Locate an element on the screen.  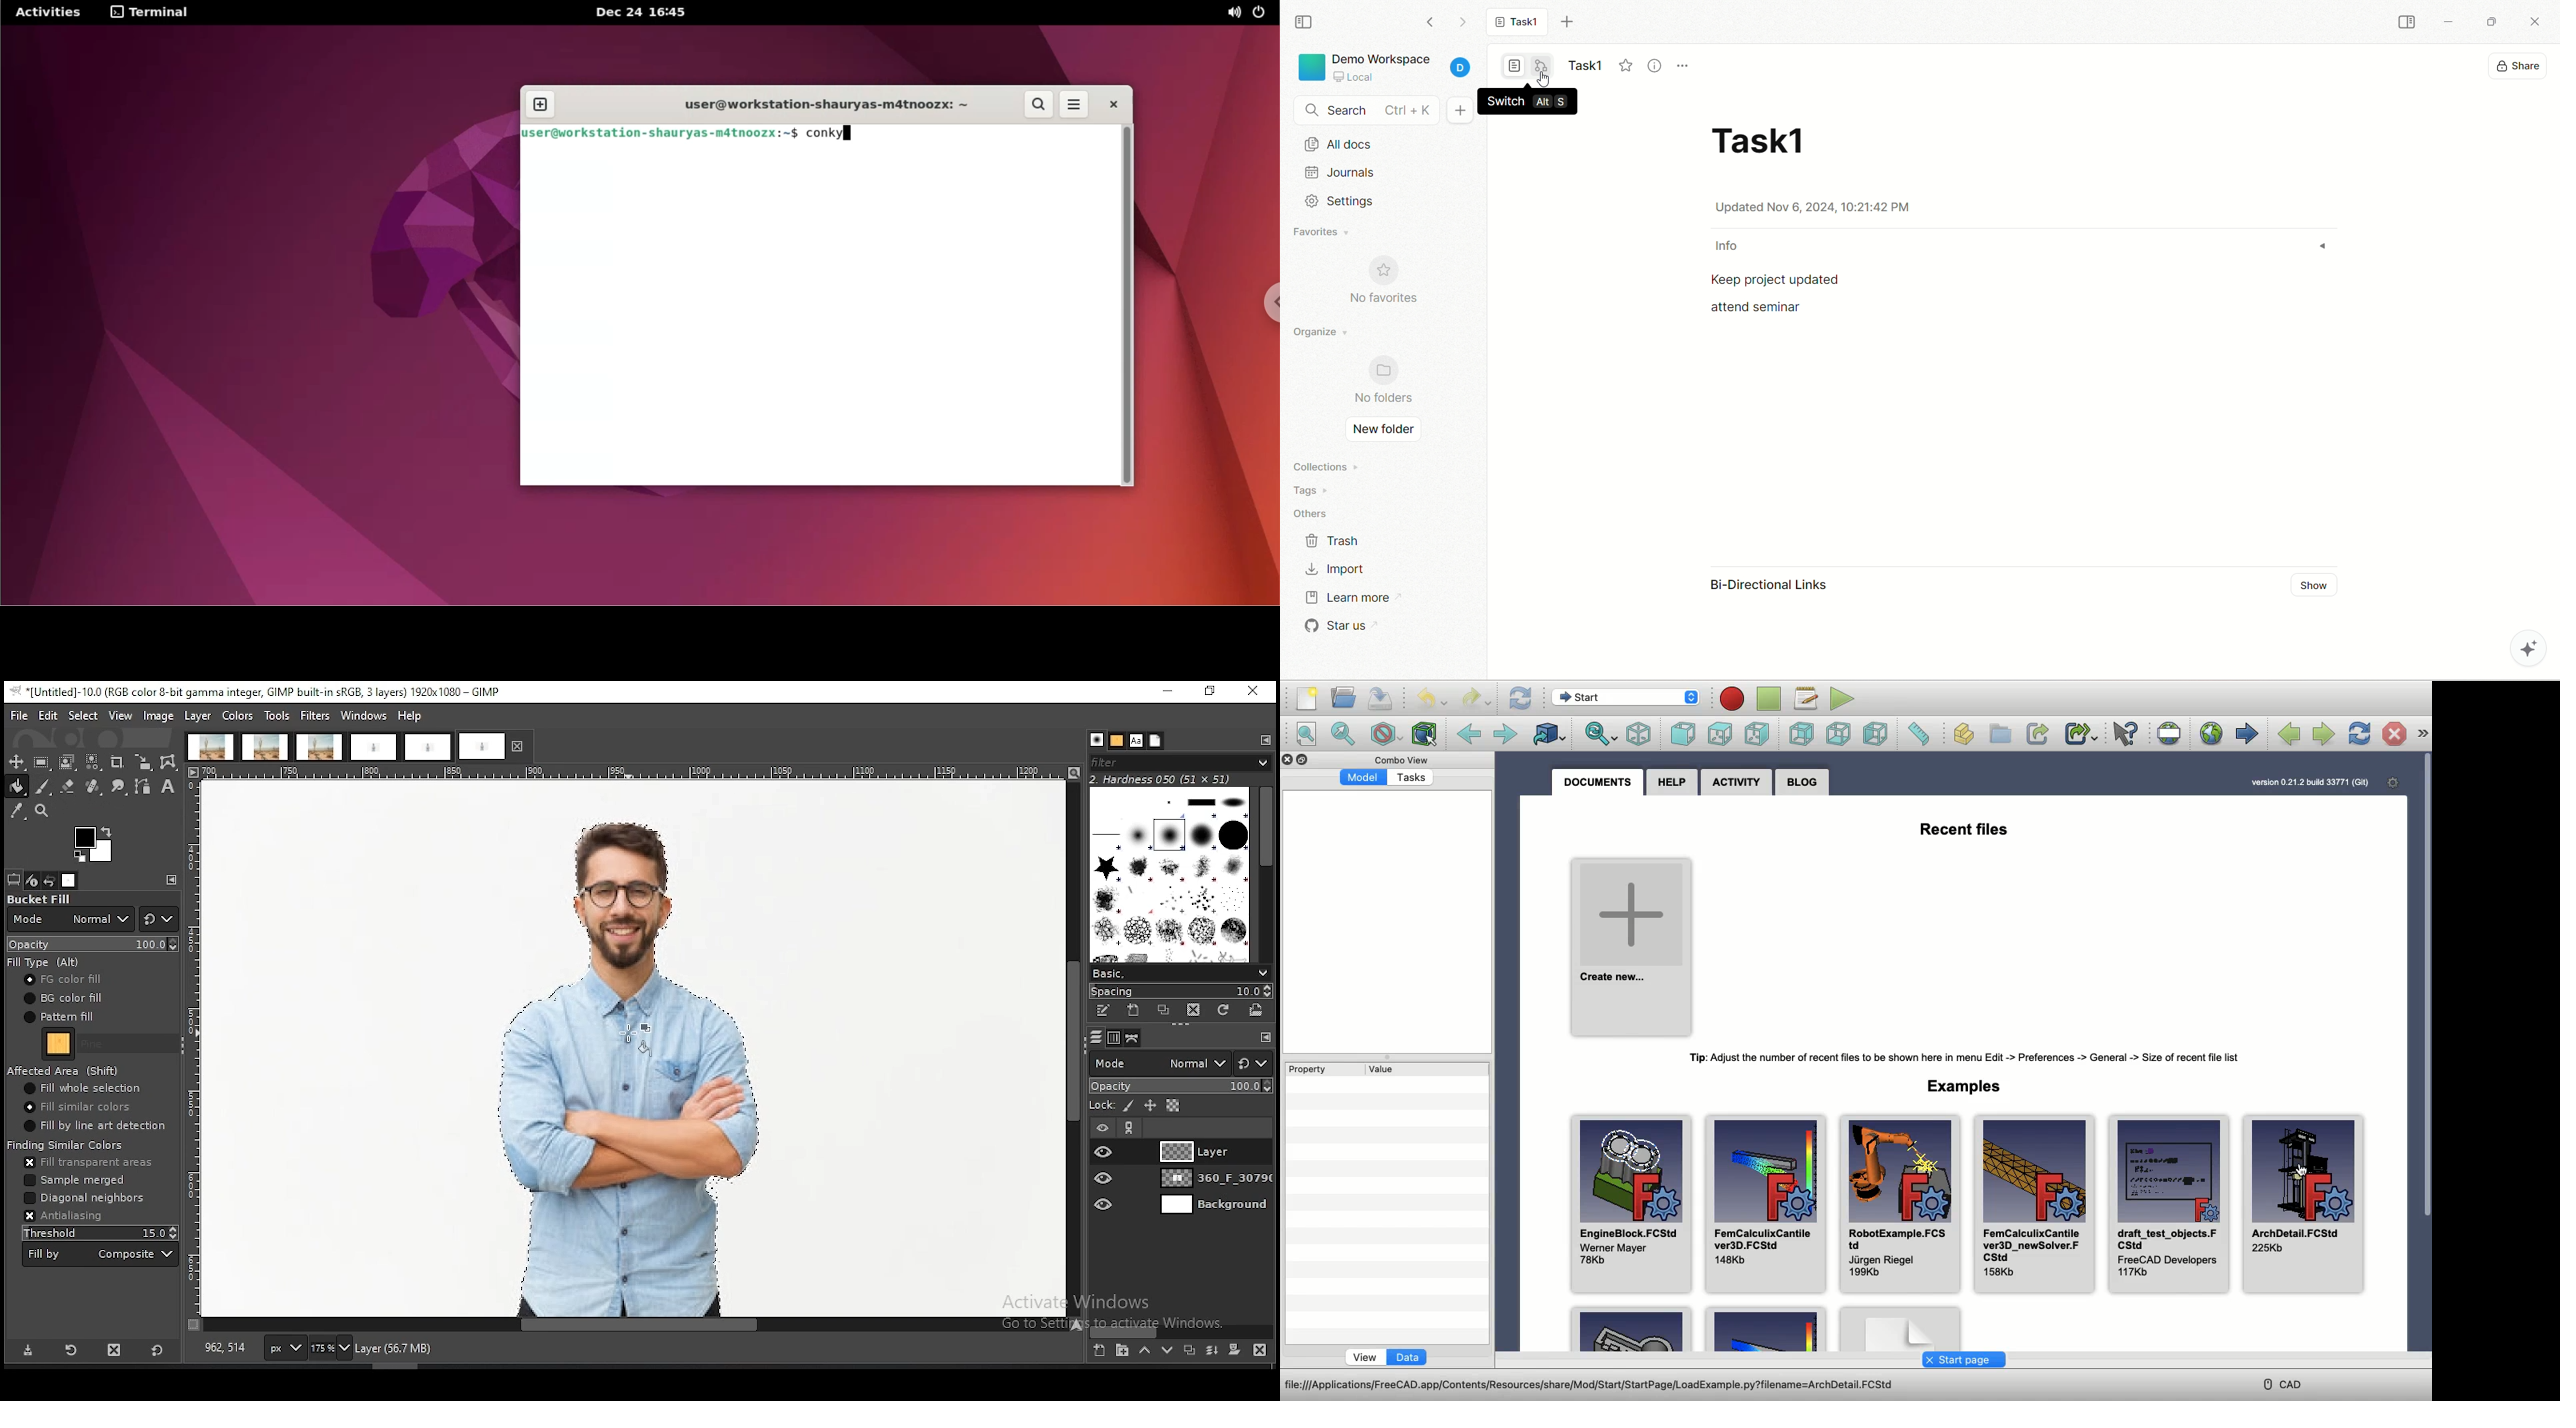
device status is located at coordinates (32, 881).